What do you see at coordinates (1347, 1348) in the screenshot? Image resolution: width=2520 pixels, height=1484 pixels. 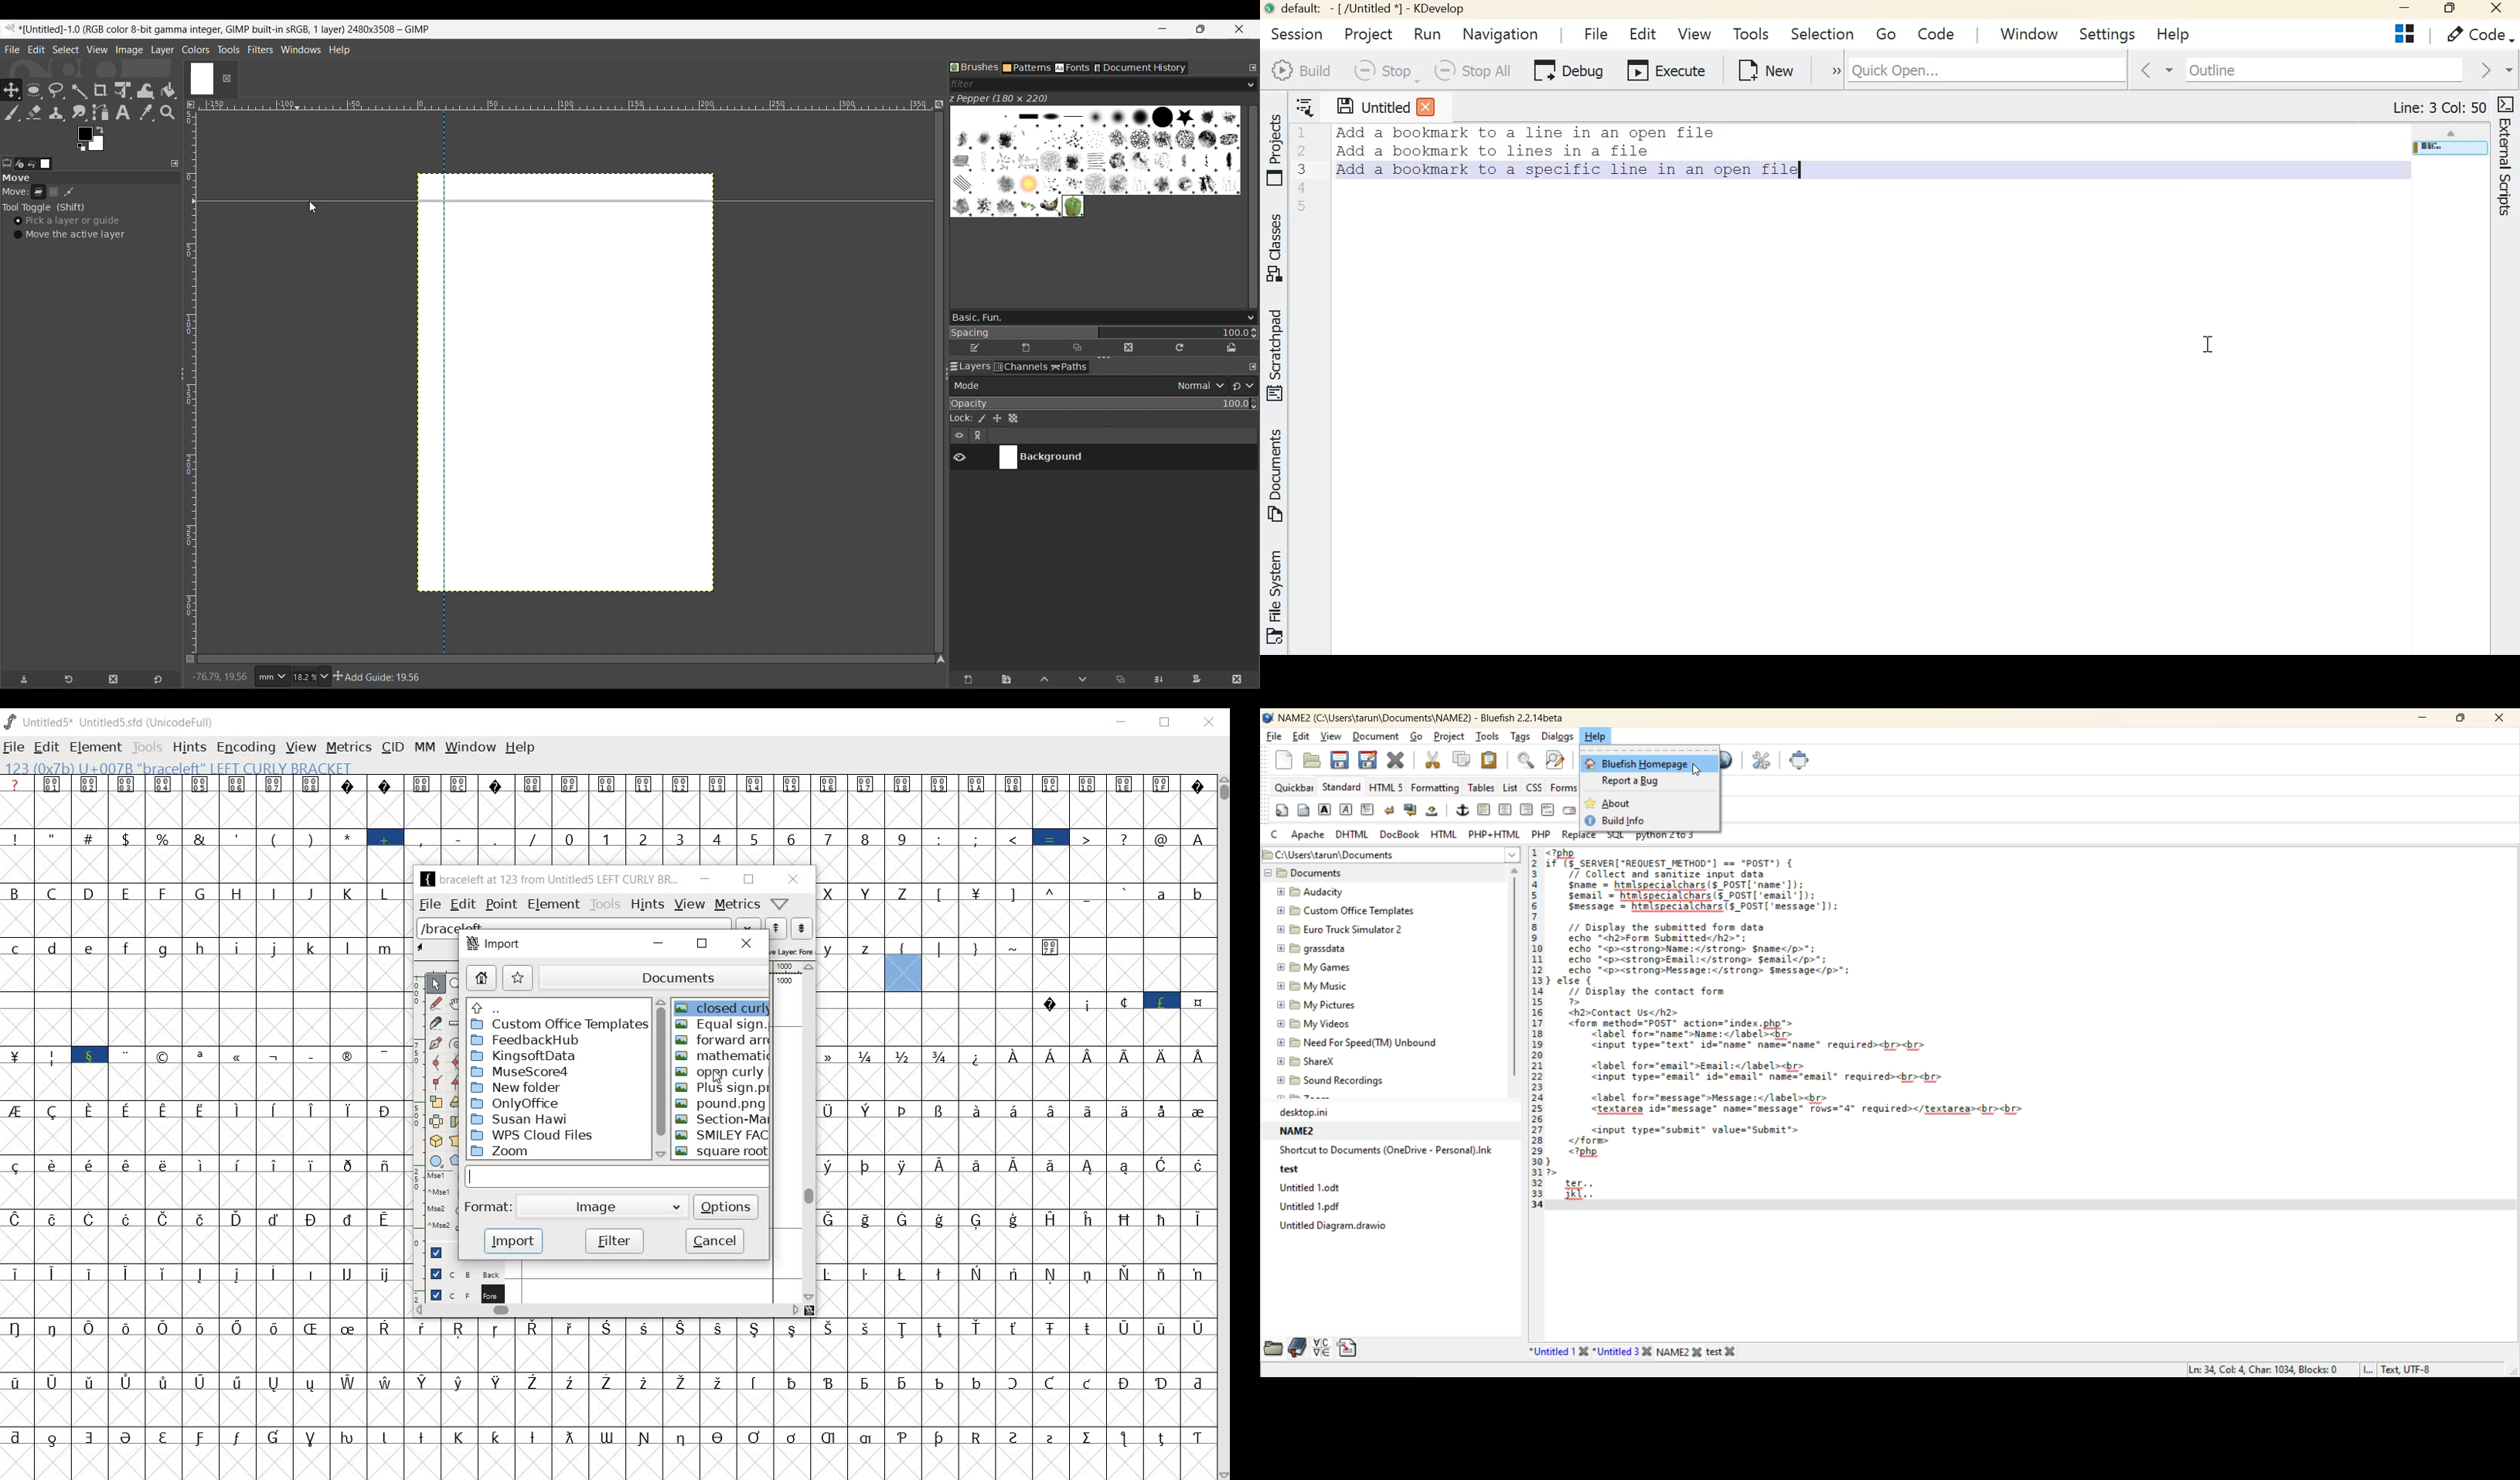 I see `snippets` at bounding box center [1347, 1348].